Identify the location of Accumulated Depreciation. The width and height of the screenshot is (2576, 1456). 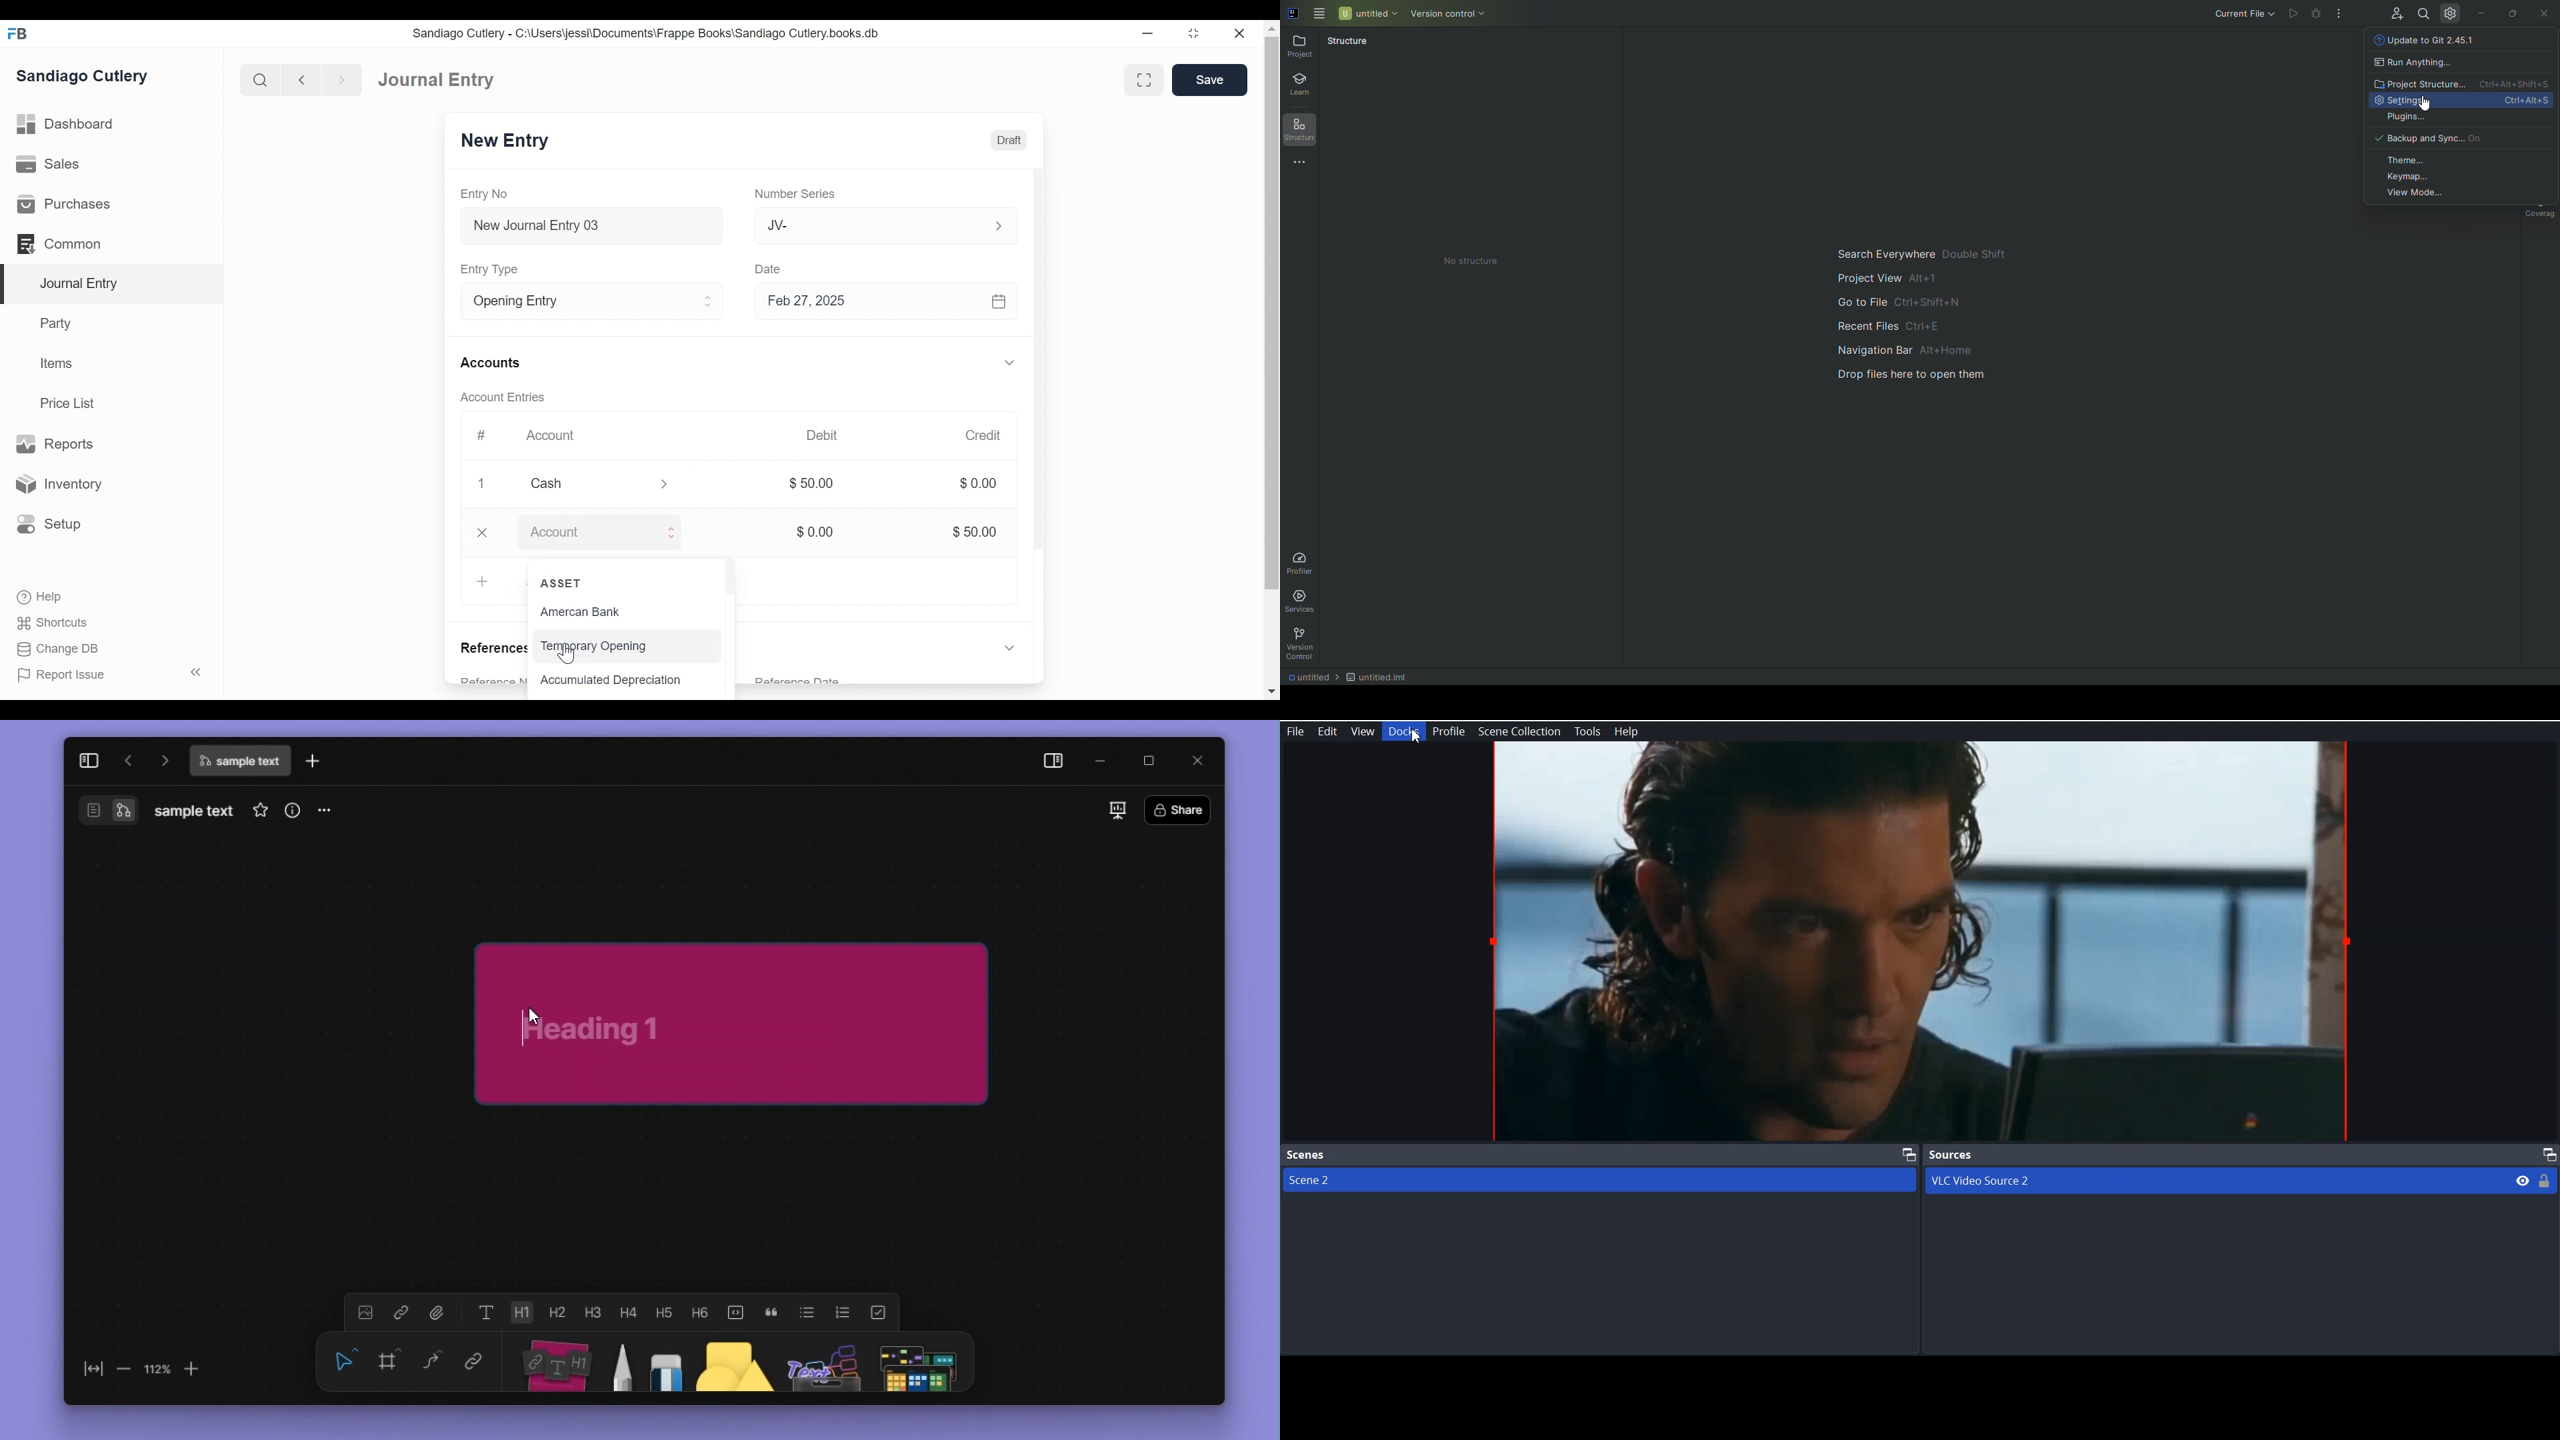
(612, 680).